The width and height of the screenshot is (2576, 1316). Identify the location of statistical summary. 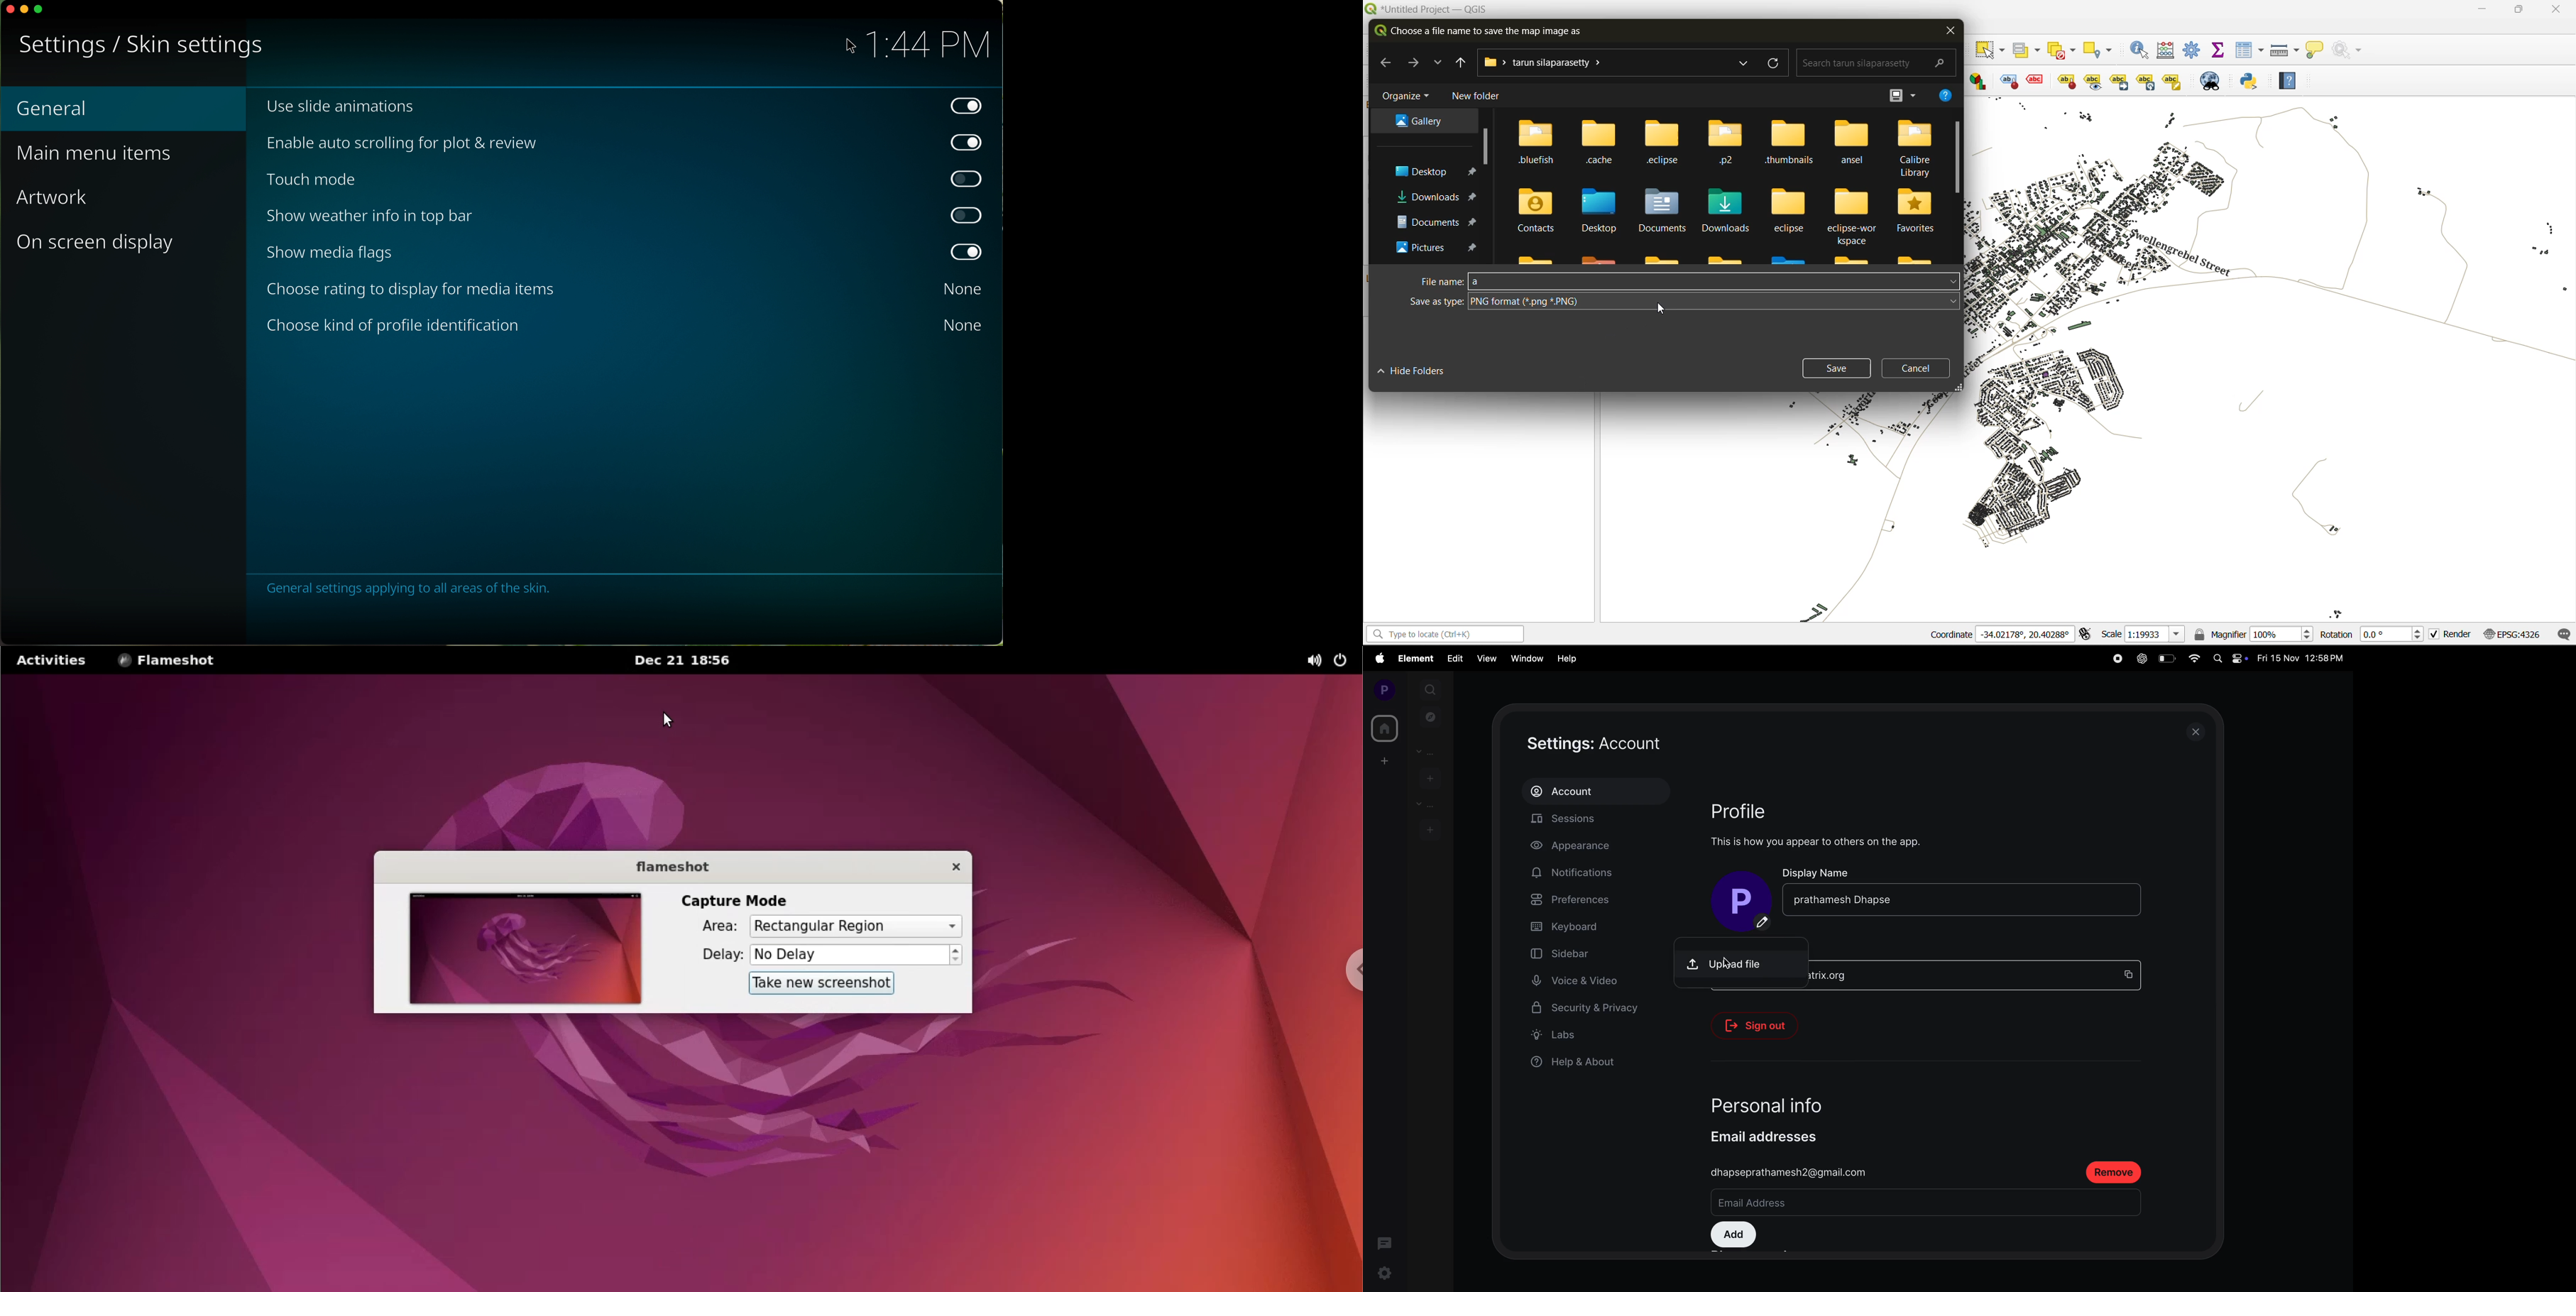
(2219, 51).